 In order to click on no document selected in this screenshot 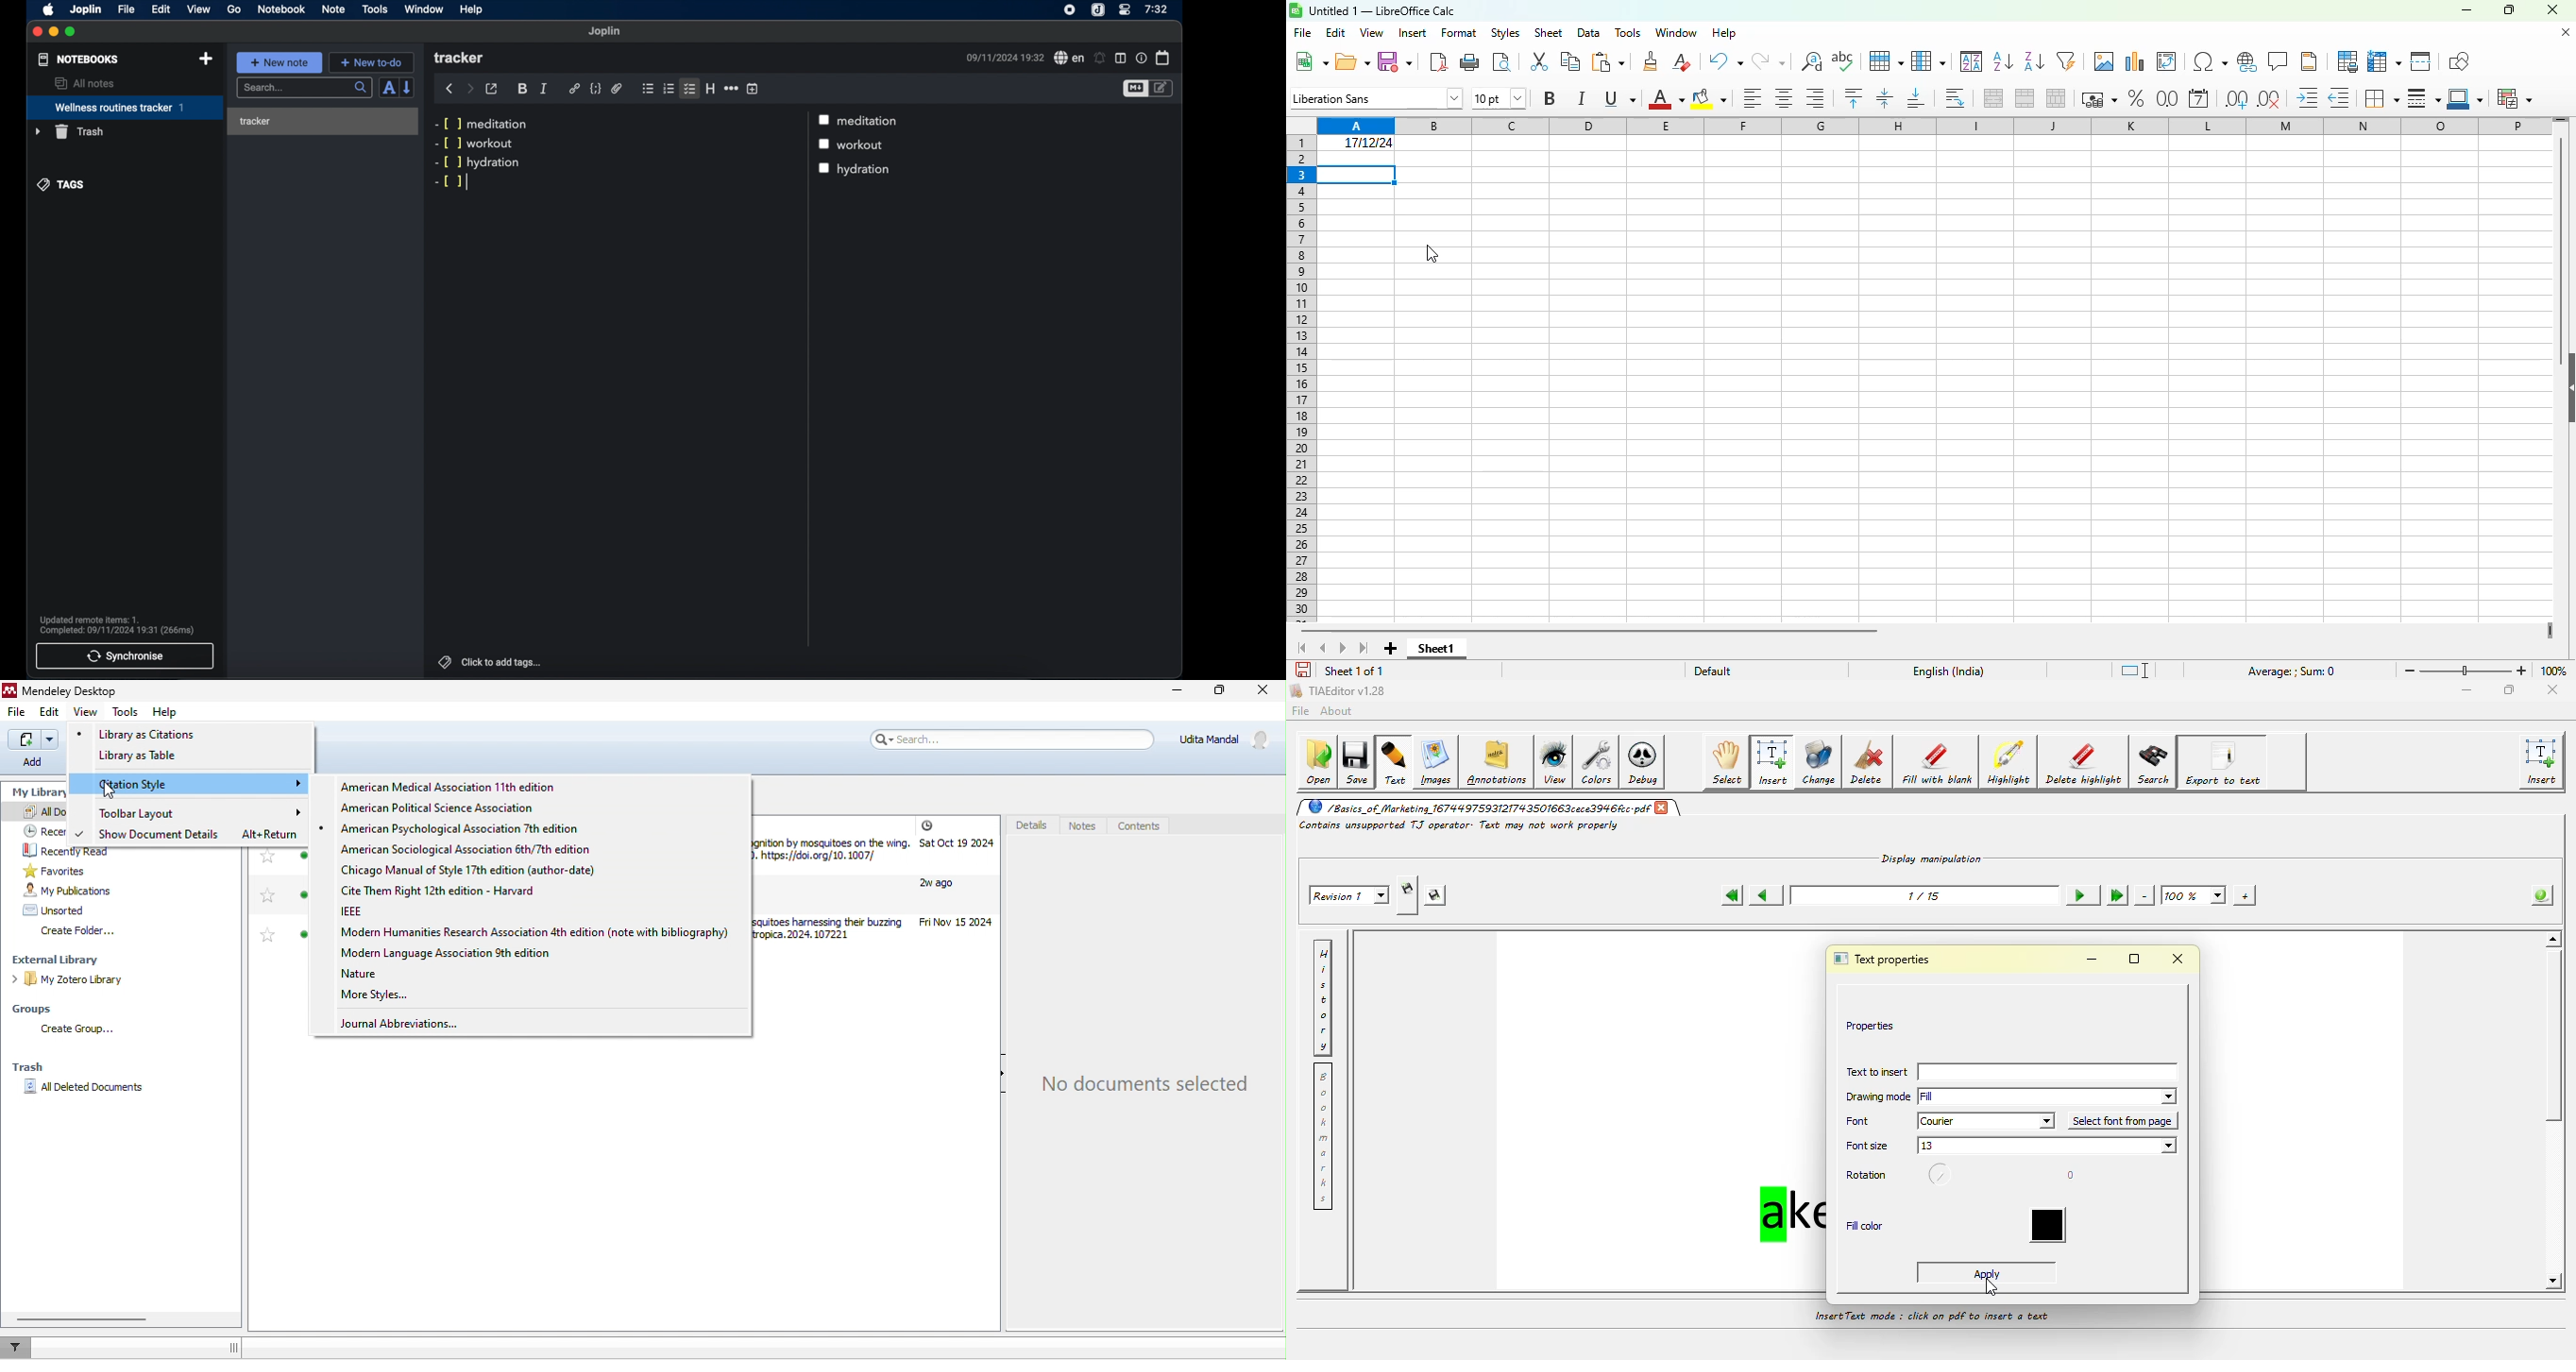, I will do `click(1147, 1084)`.